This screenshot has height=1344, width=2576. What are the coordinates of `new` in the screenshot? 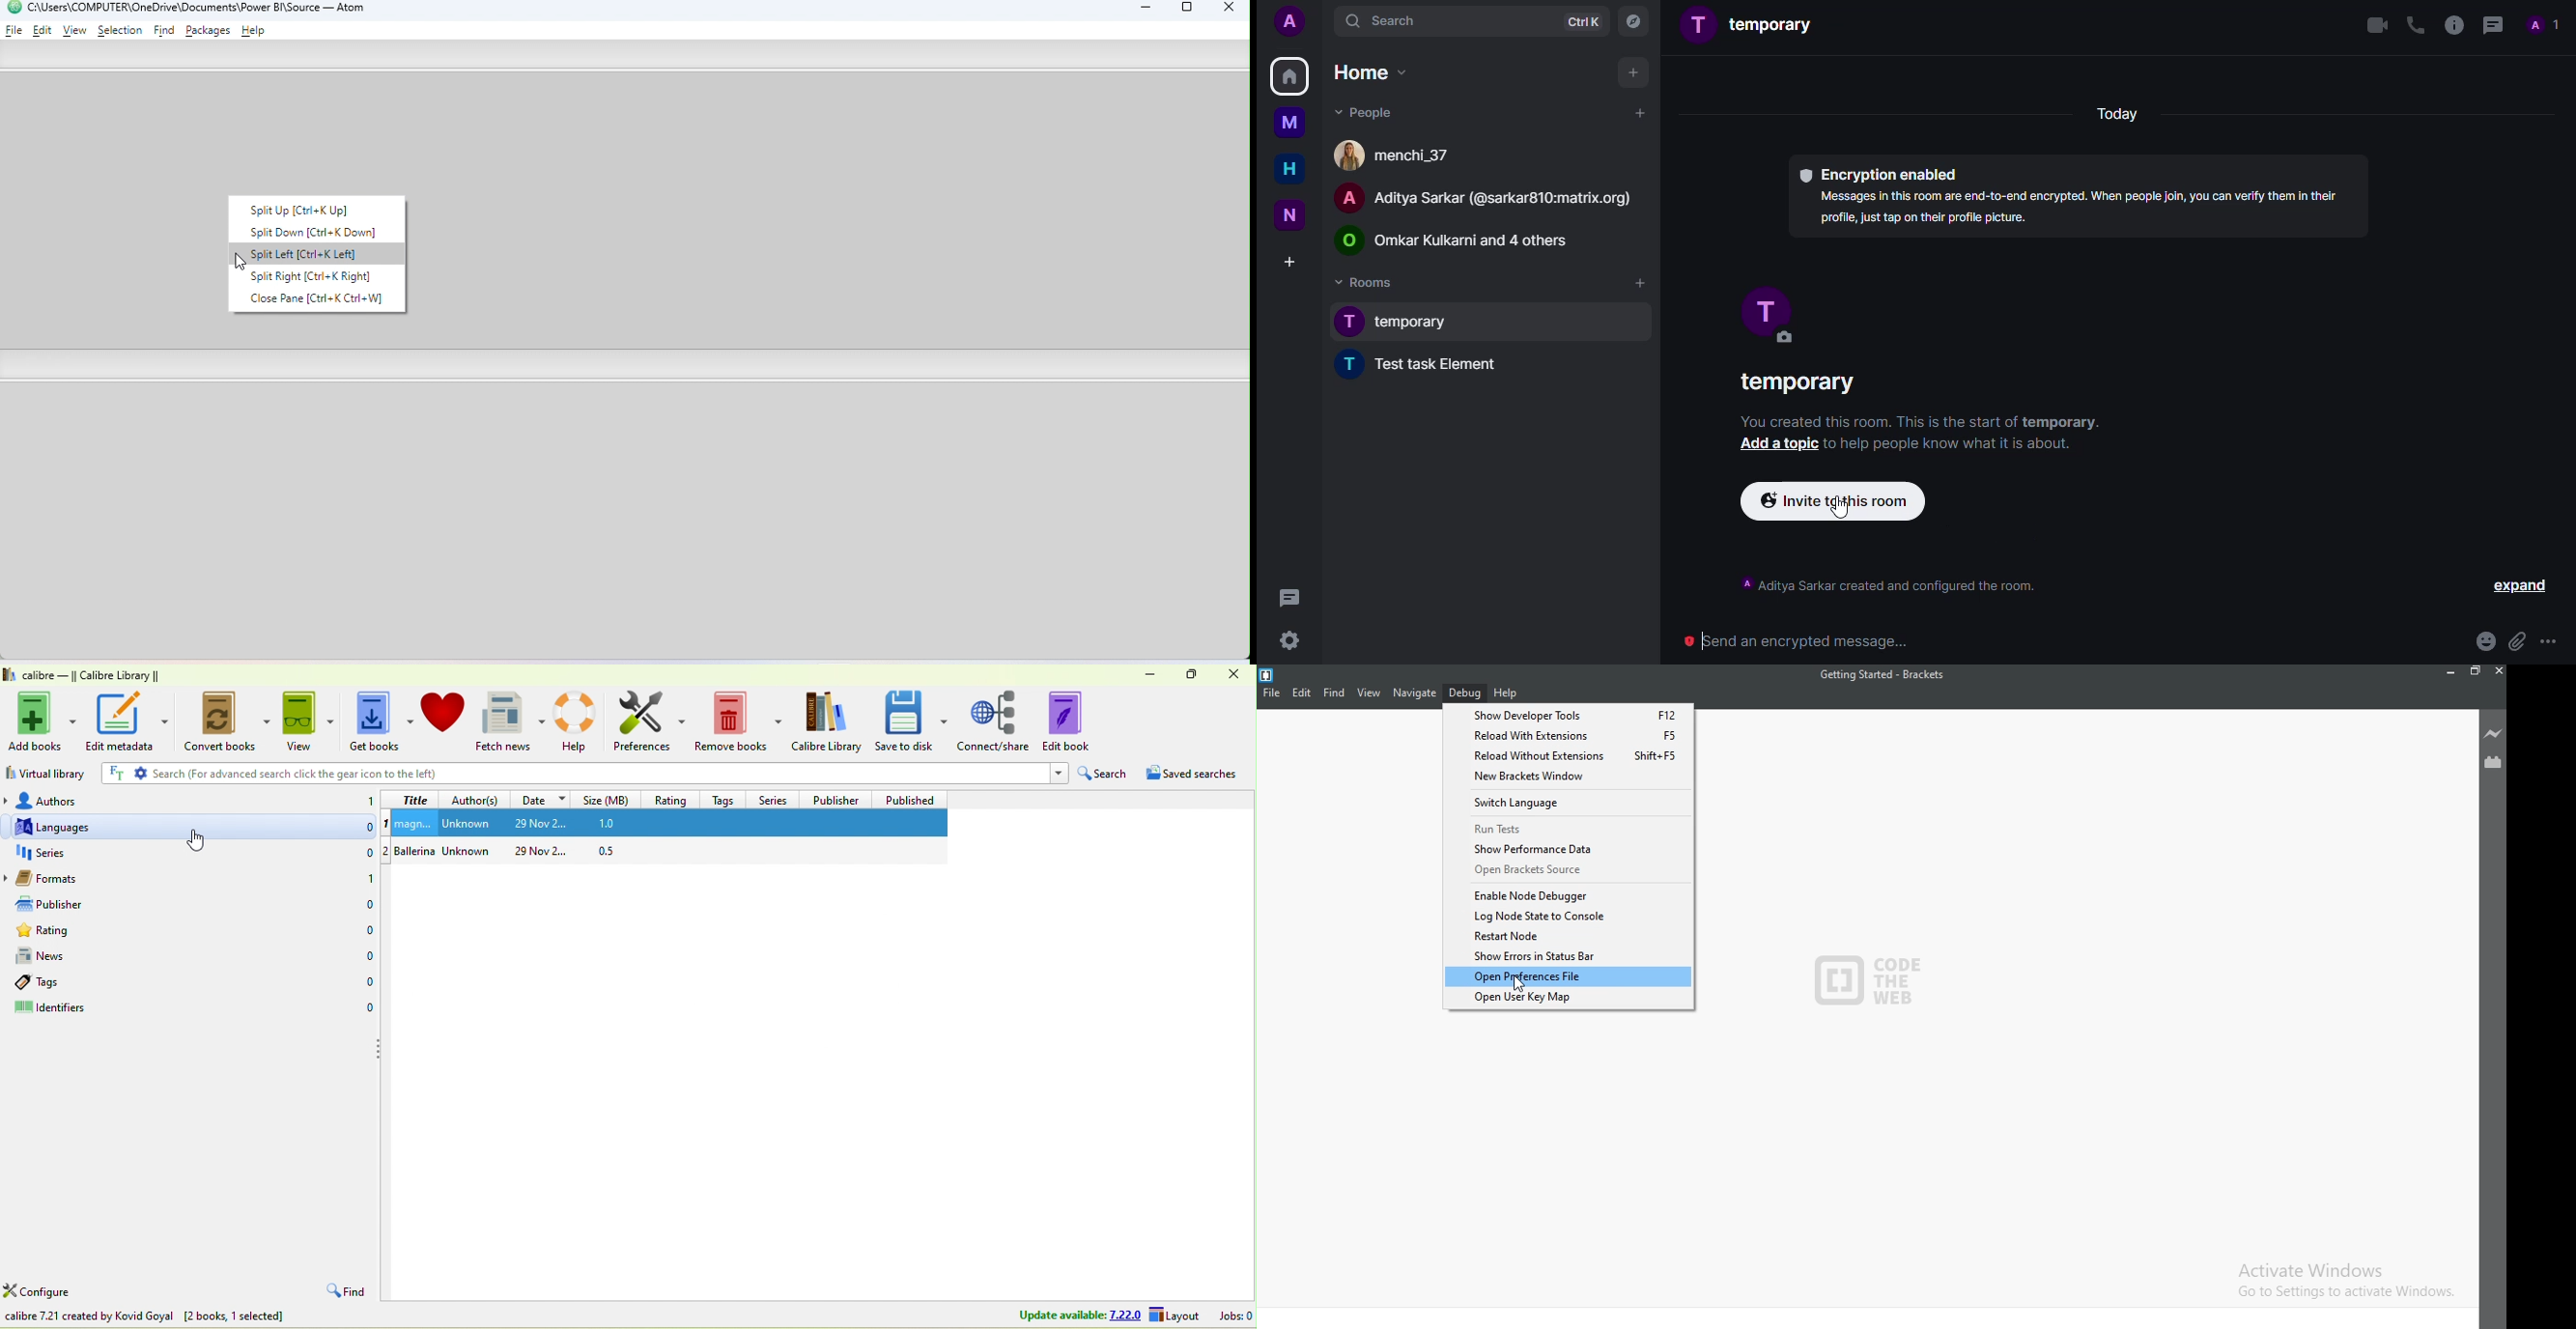 It's located at (1287, 213).